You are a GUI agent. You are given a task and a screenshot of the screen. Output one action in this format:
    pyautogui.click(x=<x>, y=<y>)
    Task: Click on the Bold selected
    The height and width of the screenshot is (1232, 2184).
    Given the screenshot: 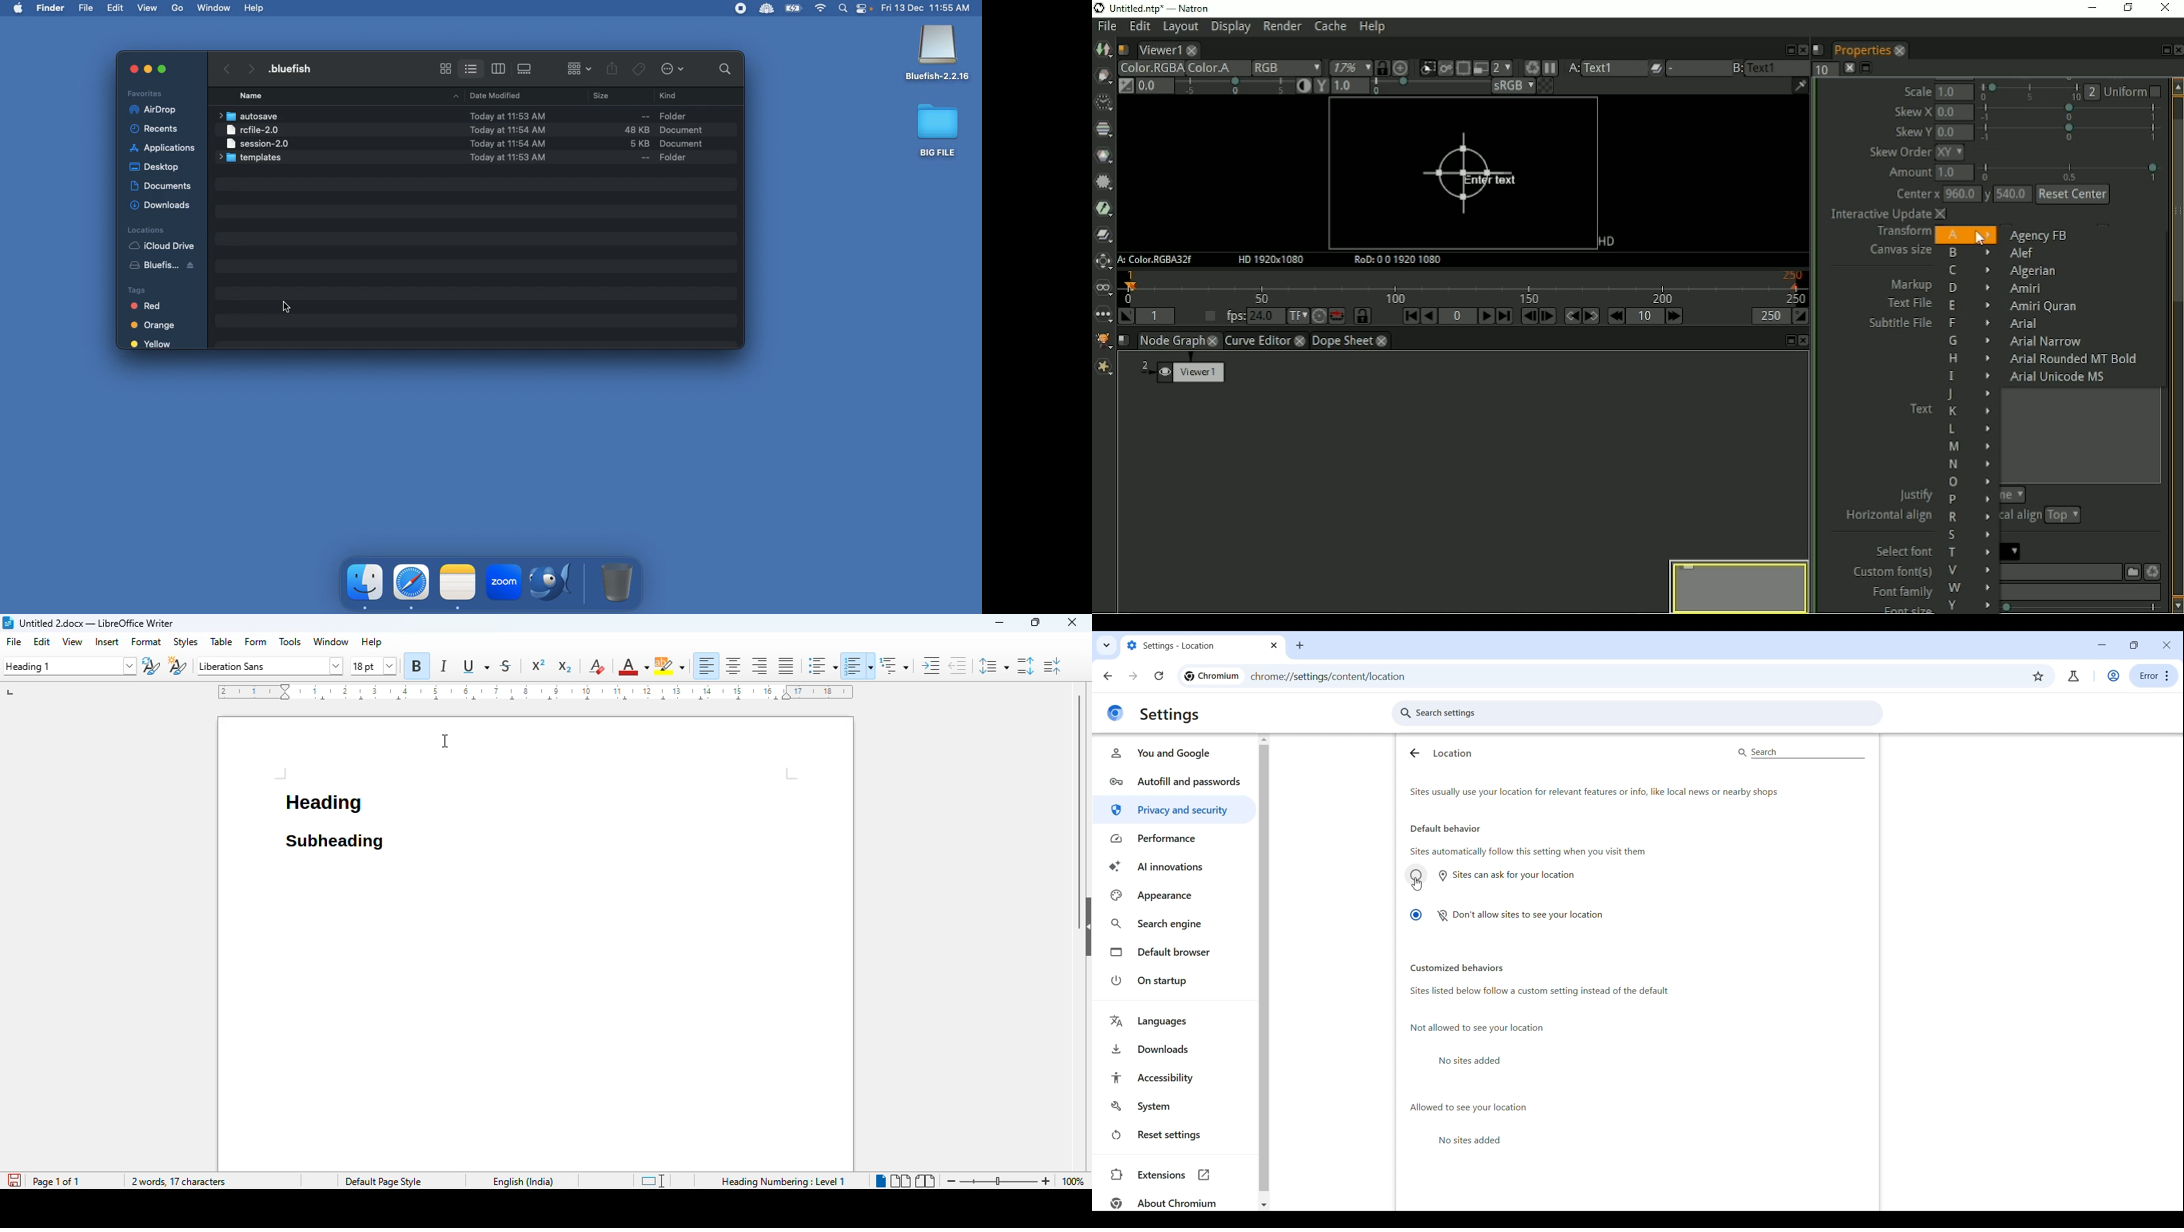 What is the action you would take?
    pyautogui.click(x=416, y=665)
    